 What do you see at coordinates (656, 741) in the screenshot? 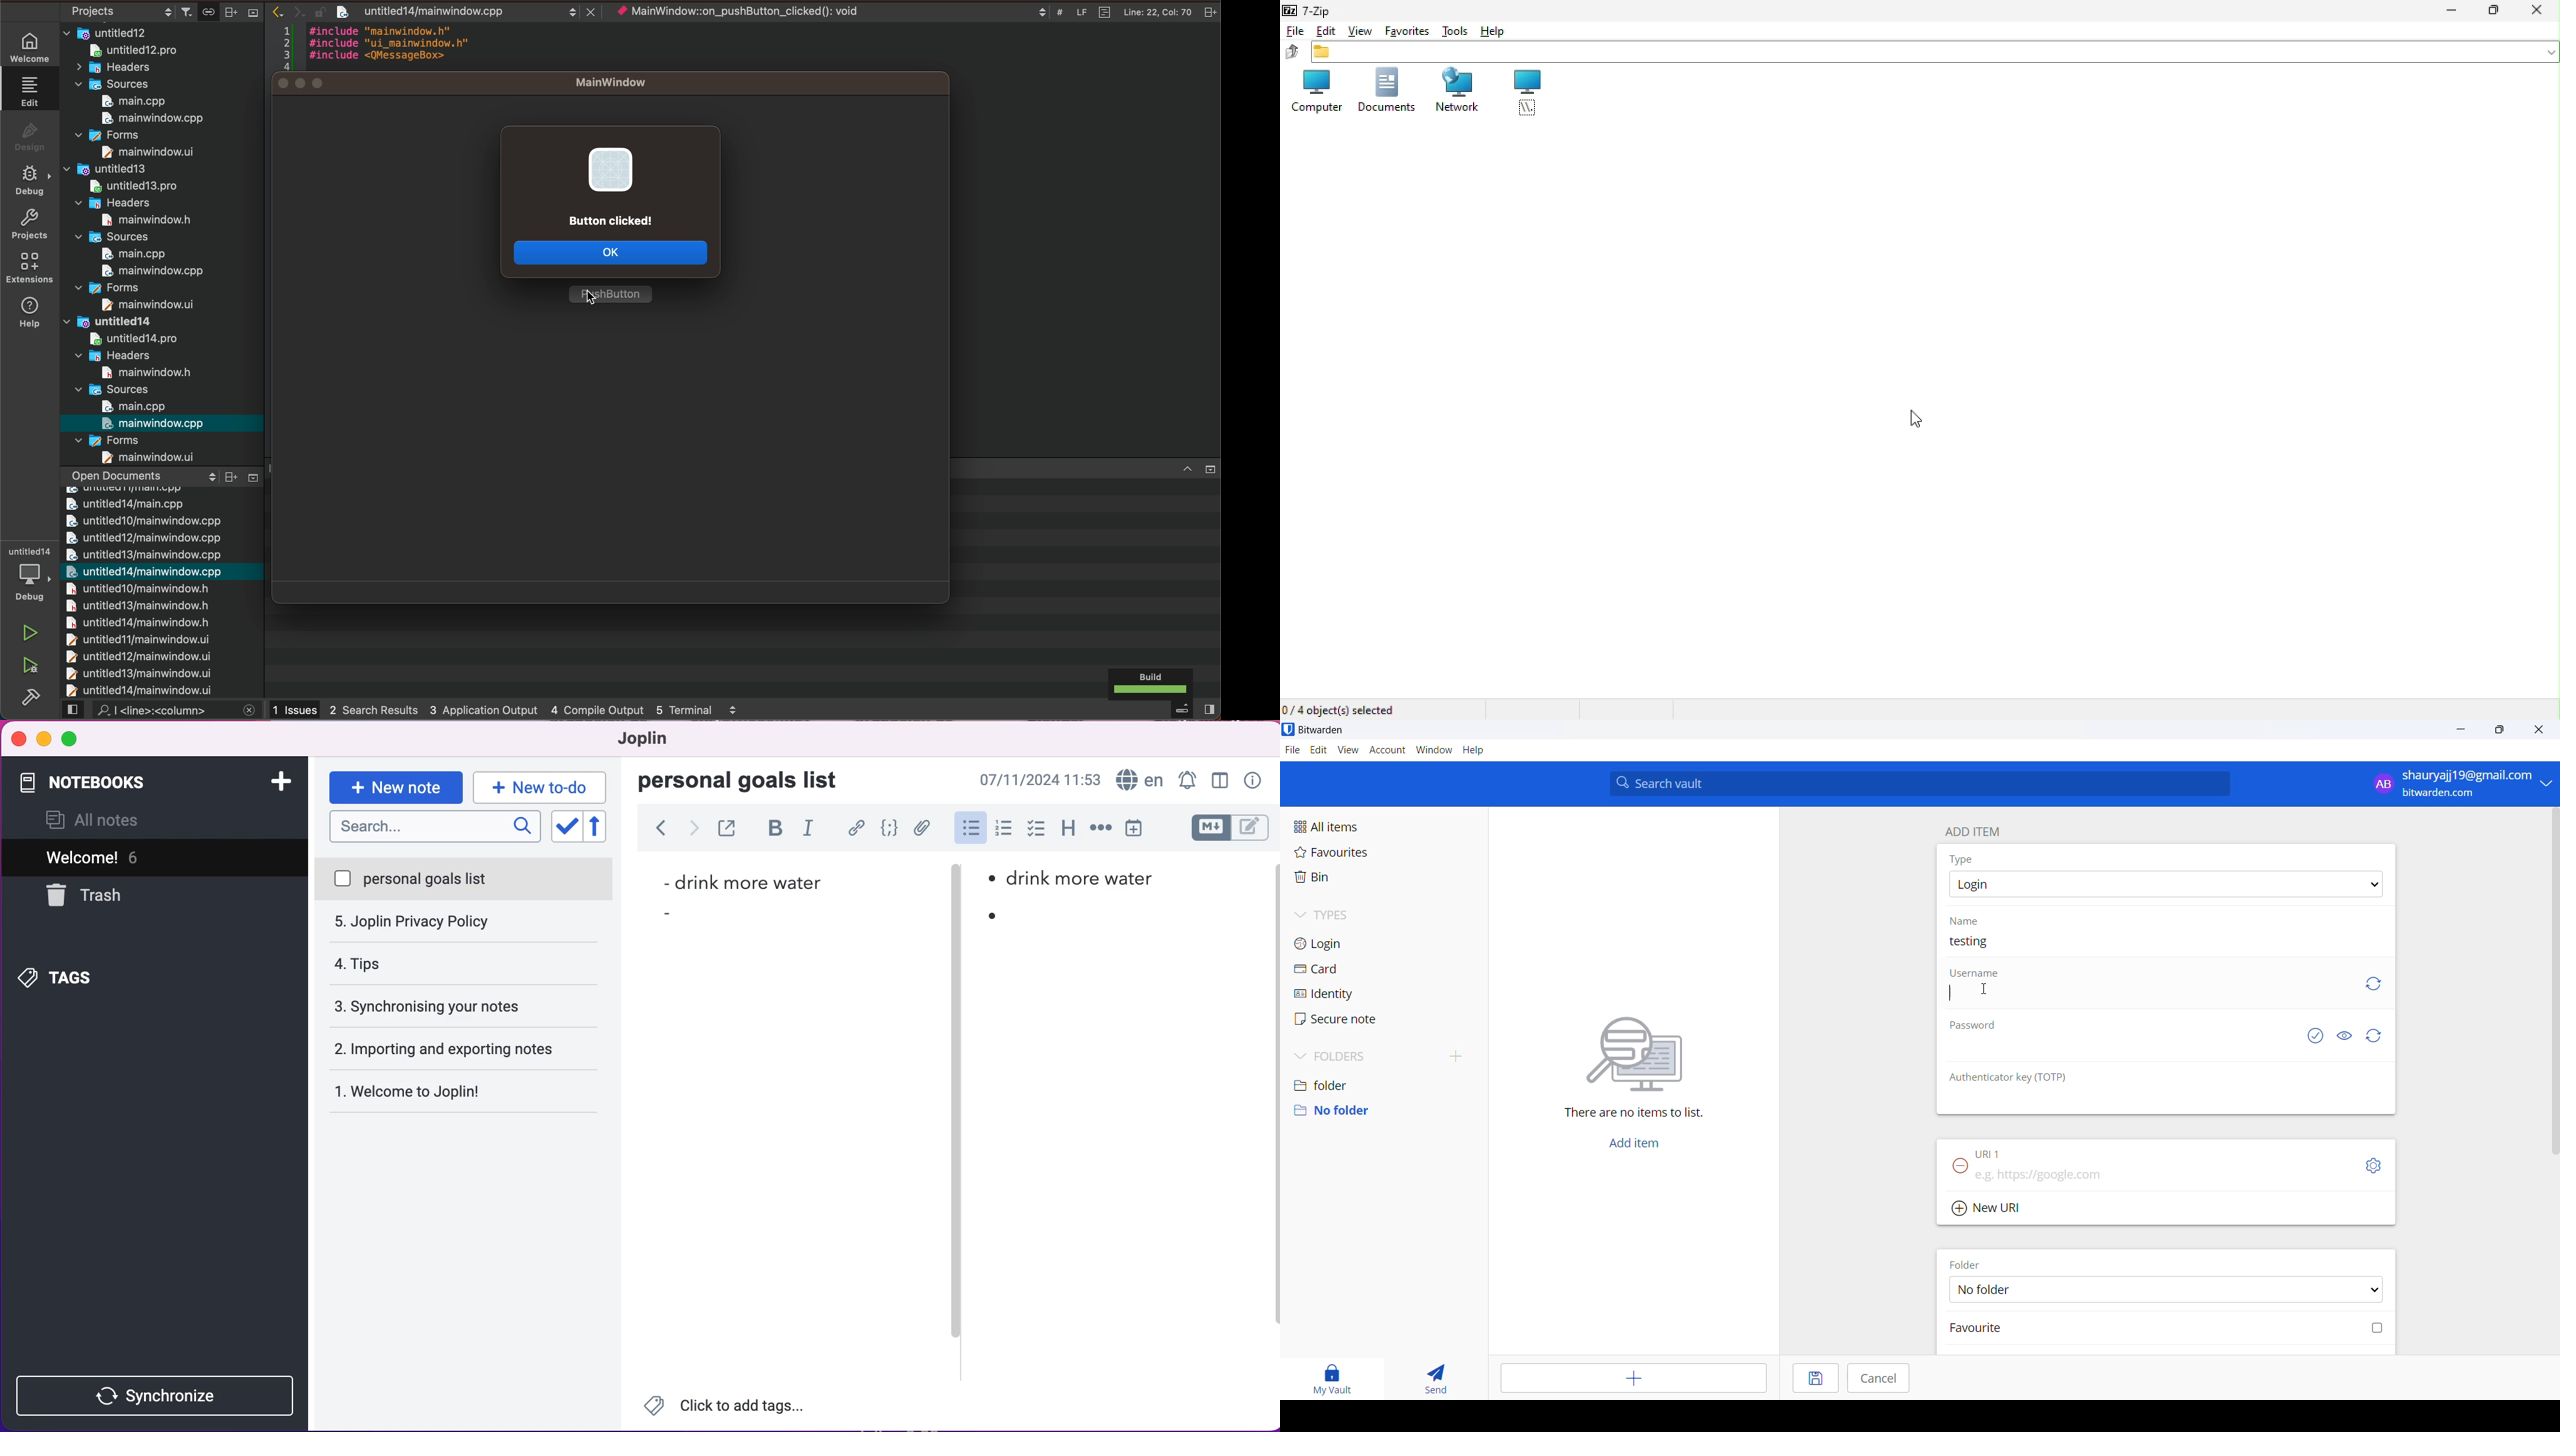
I see `joplin` at bounding box center [656, 741].